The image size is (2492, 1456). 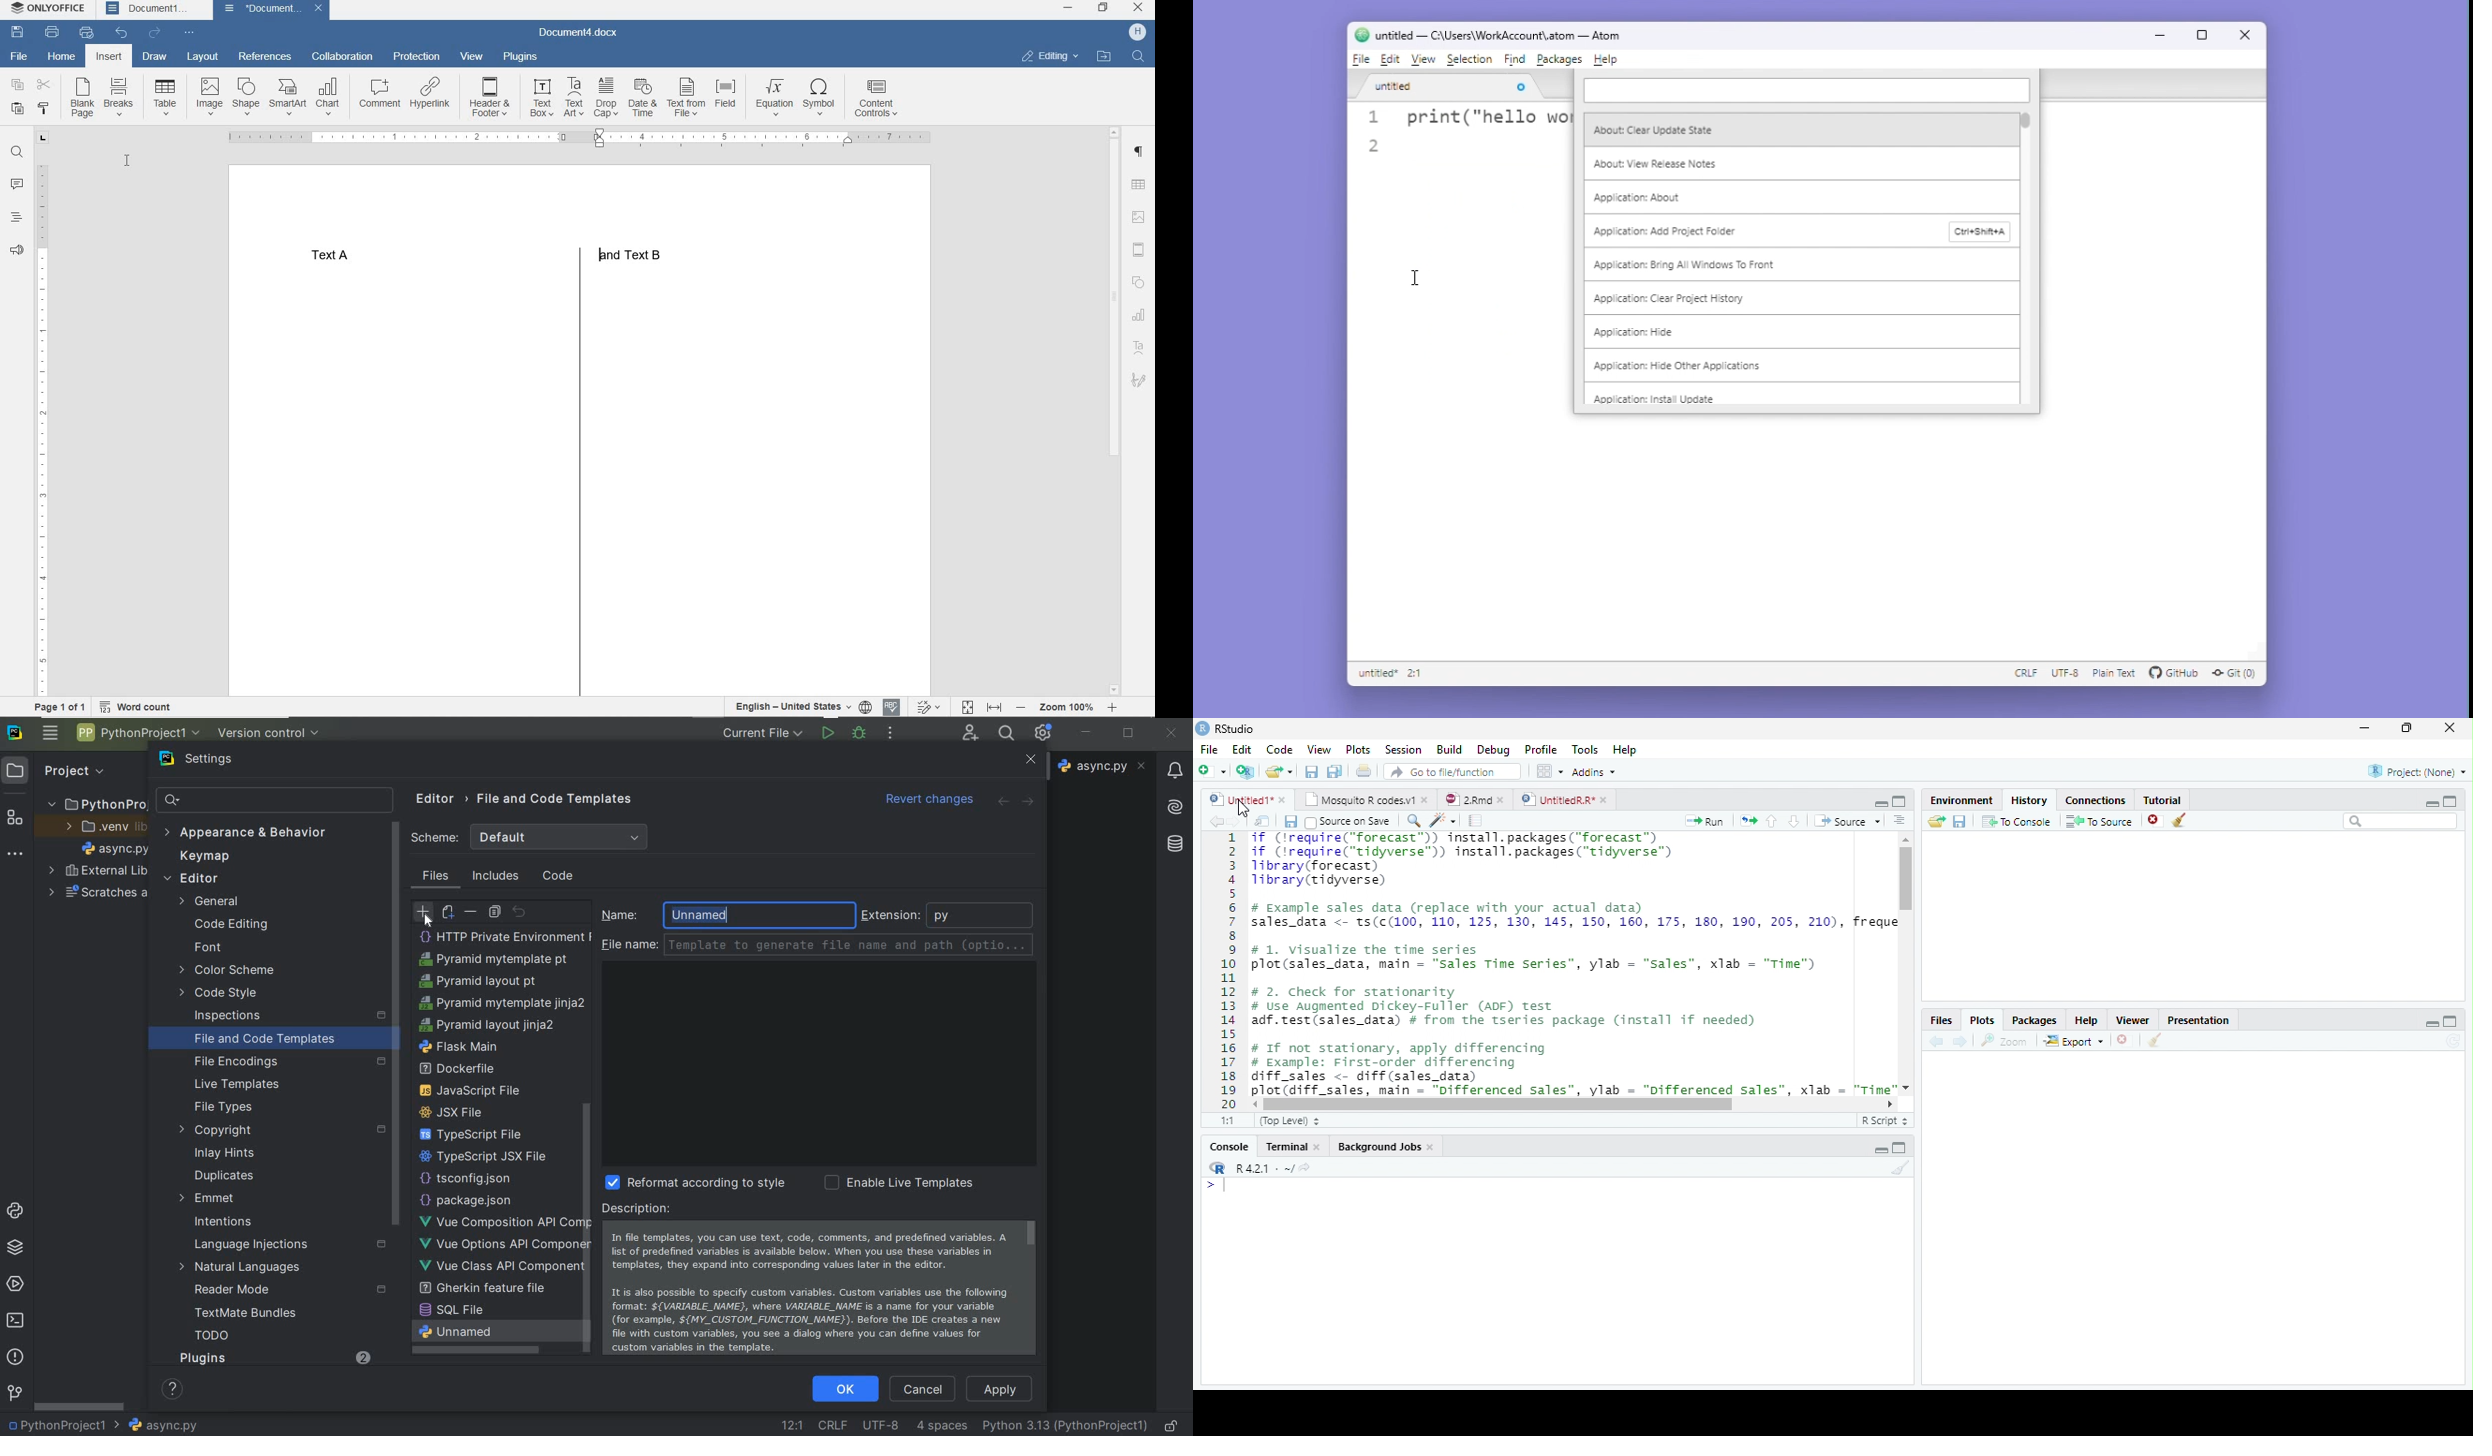 What do you see at coordinates (790, 1424) in the screenshot?
I see `go to line` at bounding box center [790, 1424].